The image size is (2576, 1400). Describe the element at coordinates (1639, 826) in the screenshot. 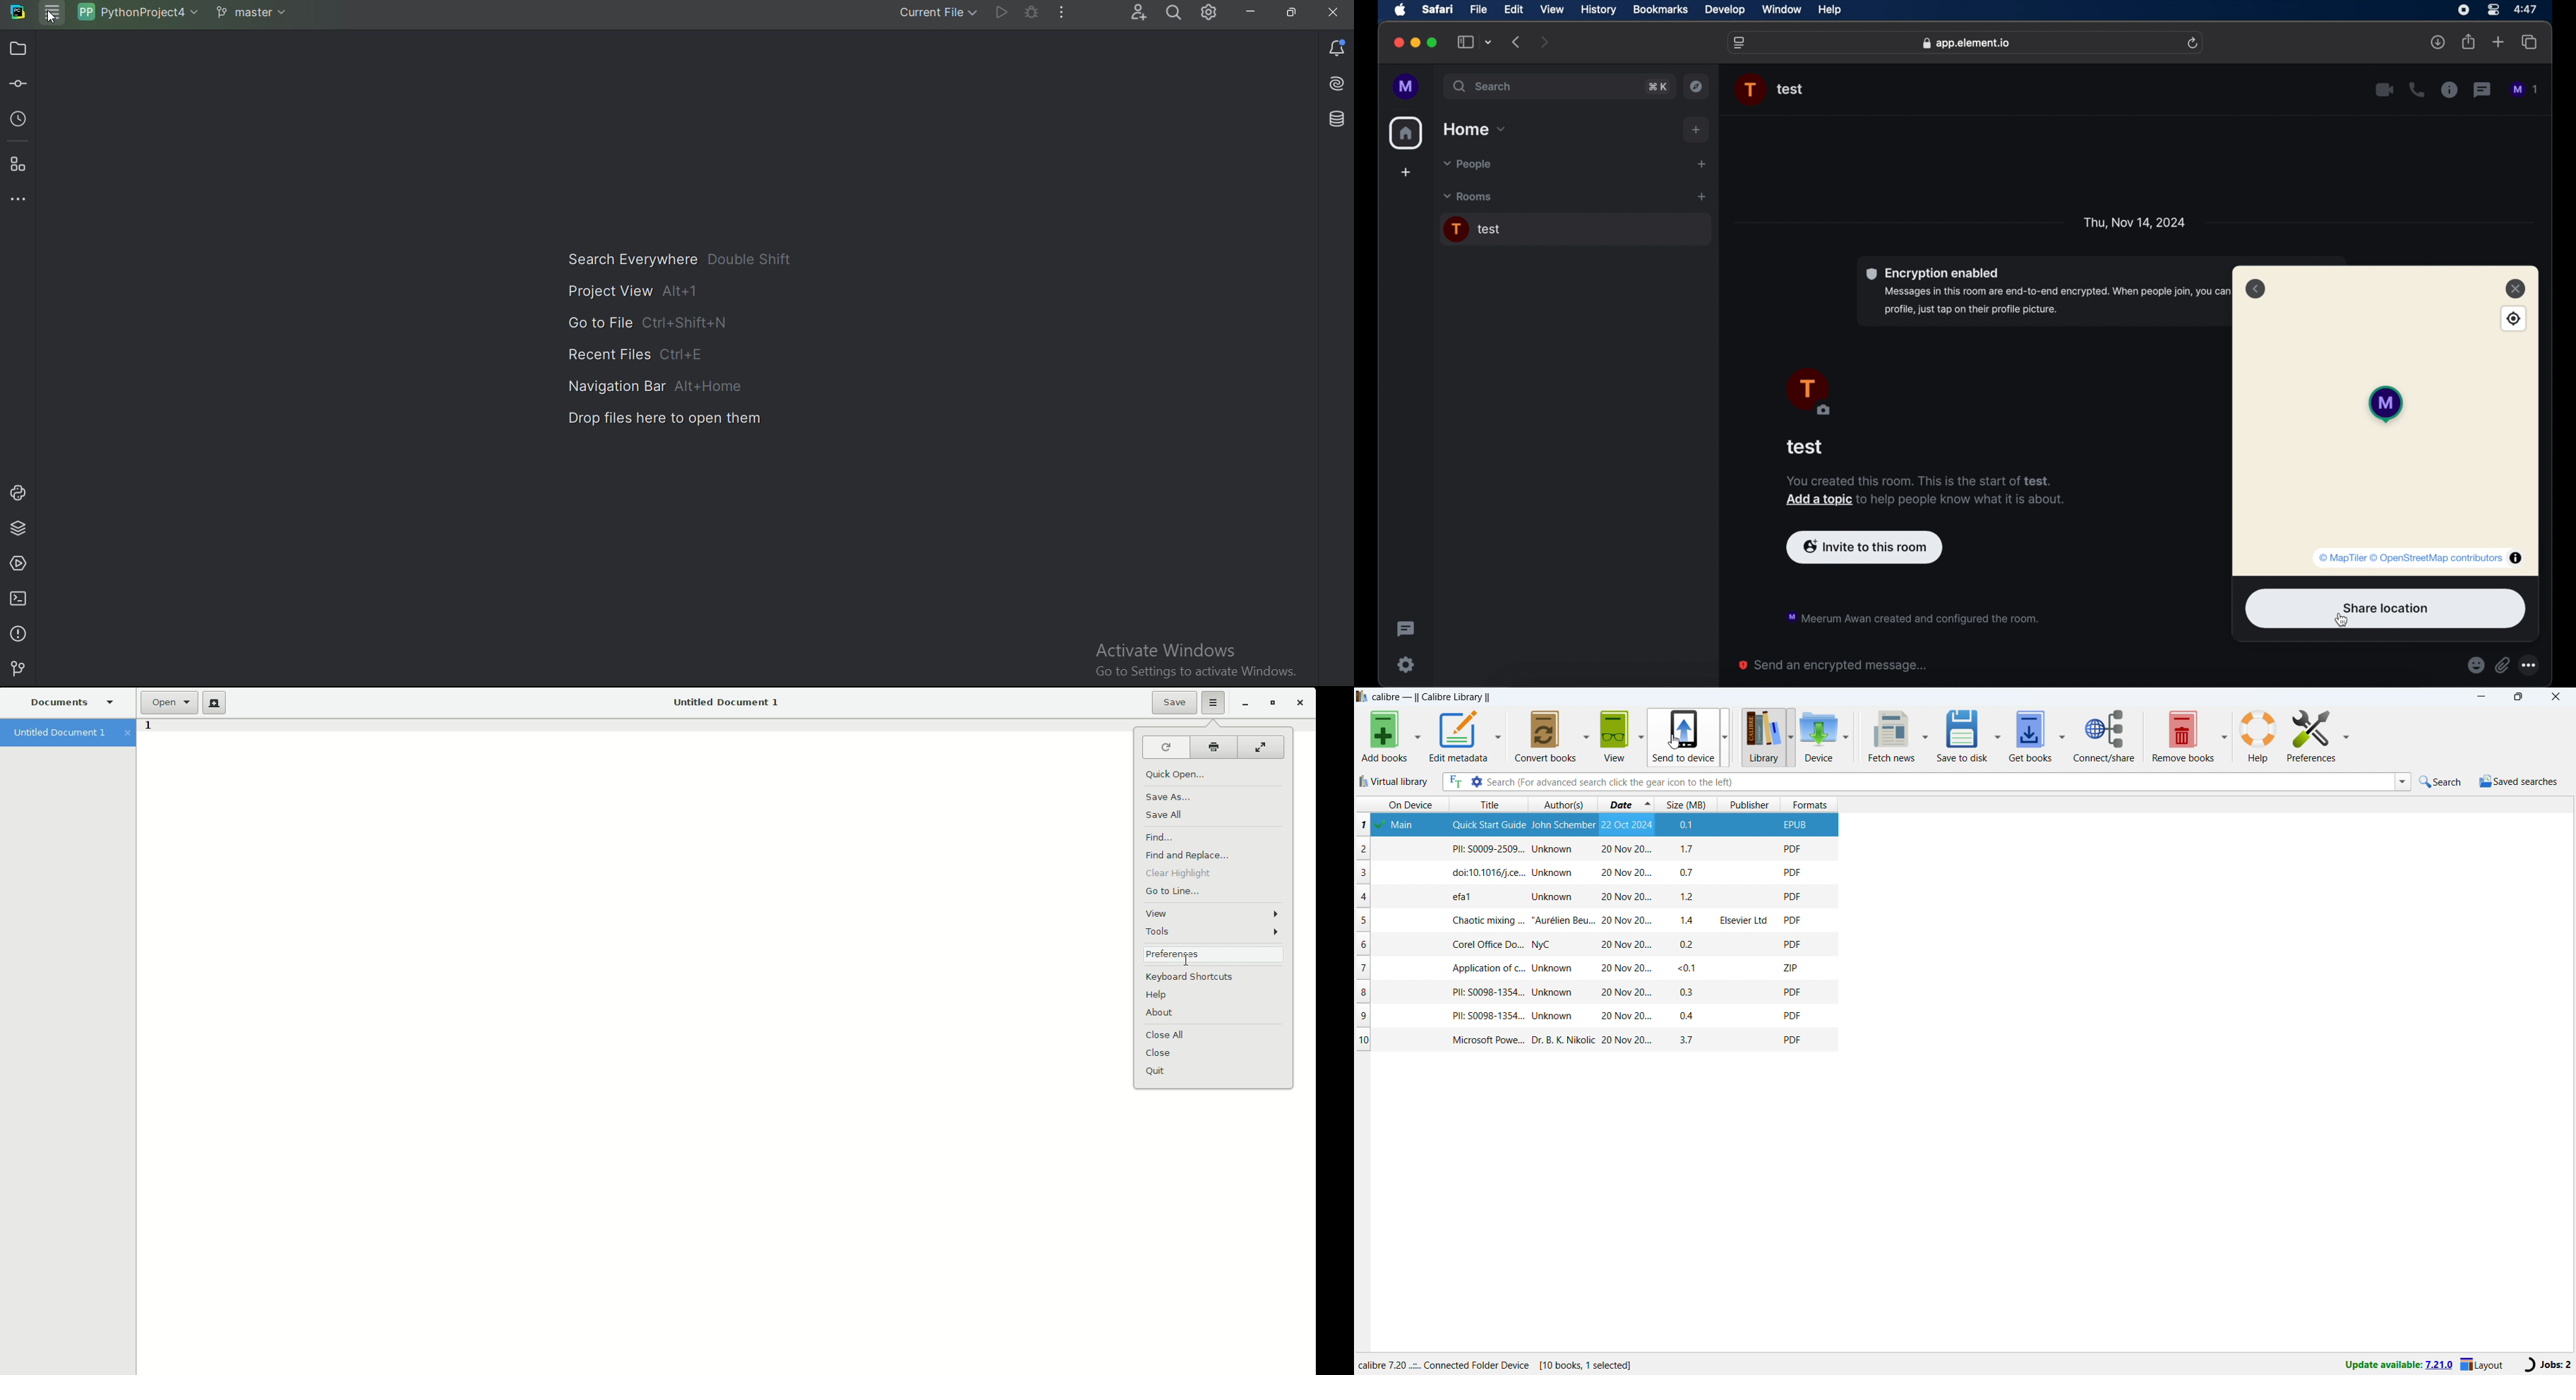

I see `selected book` at that location.